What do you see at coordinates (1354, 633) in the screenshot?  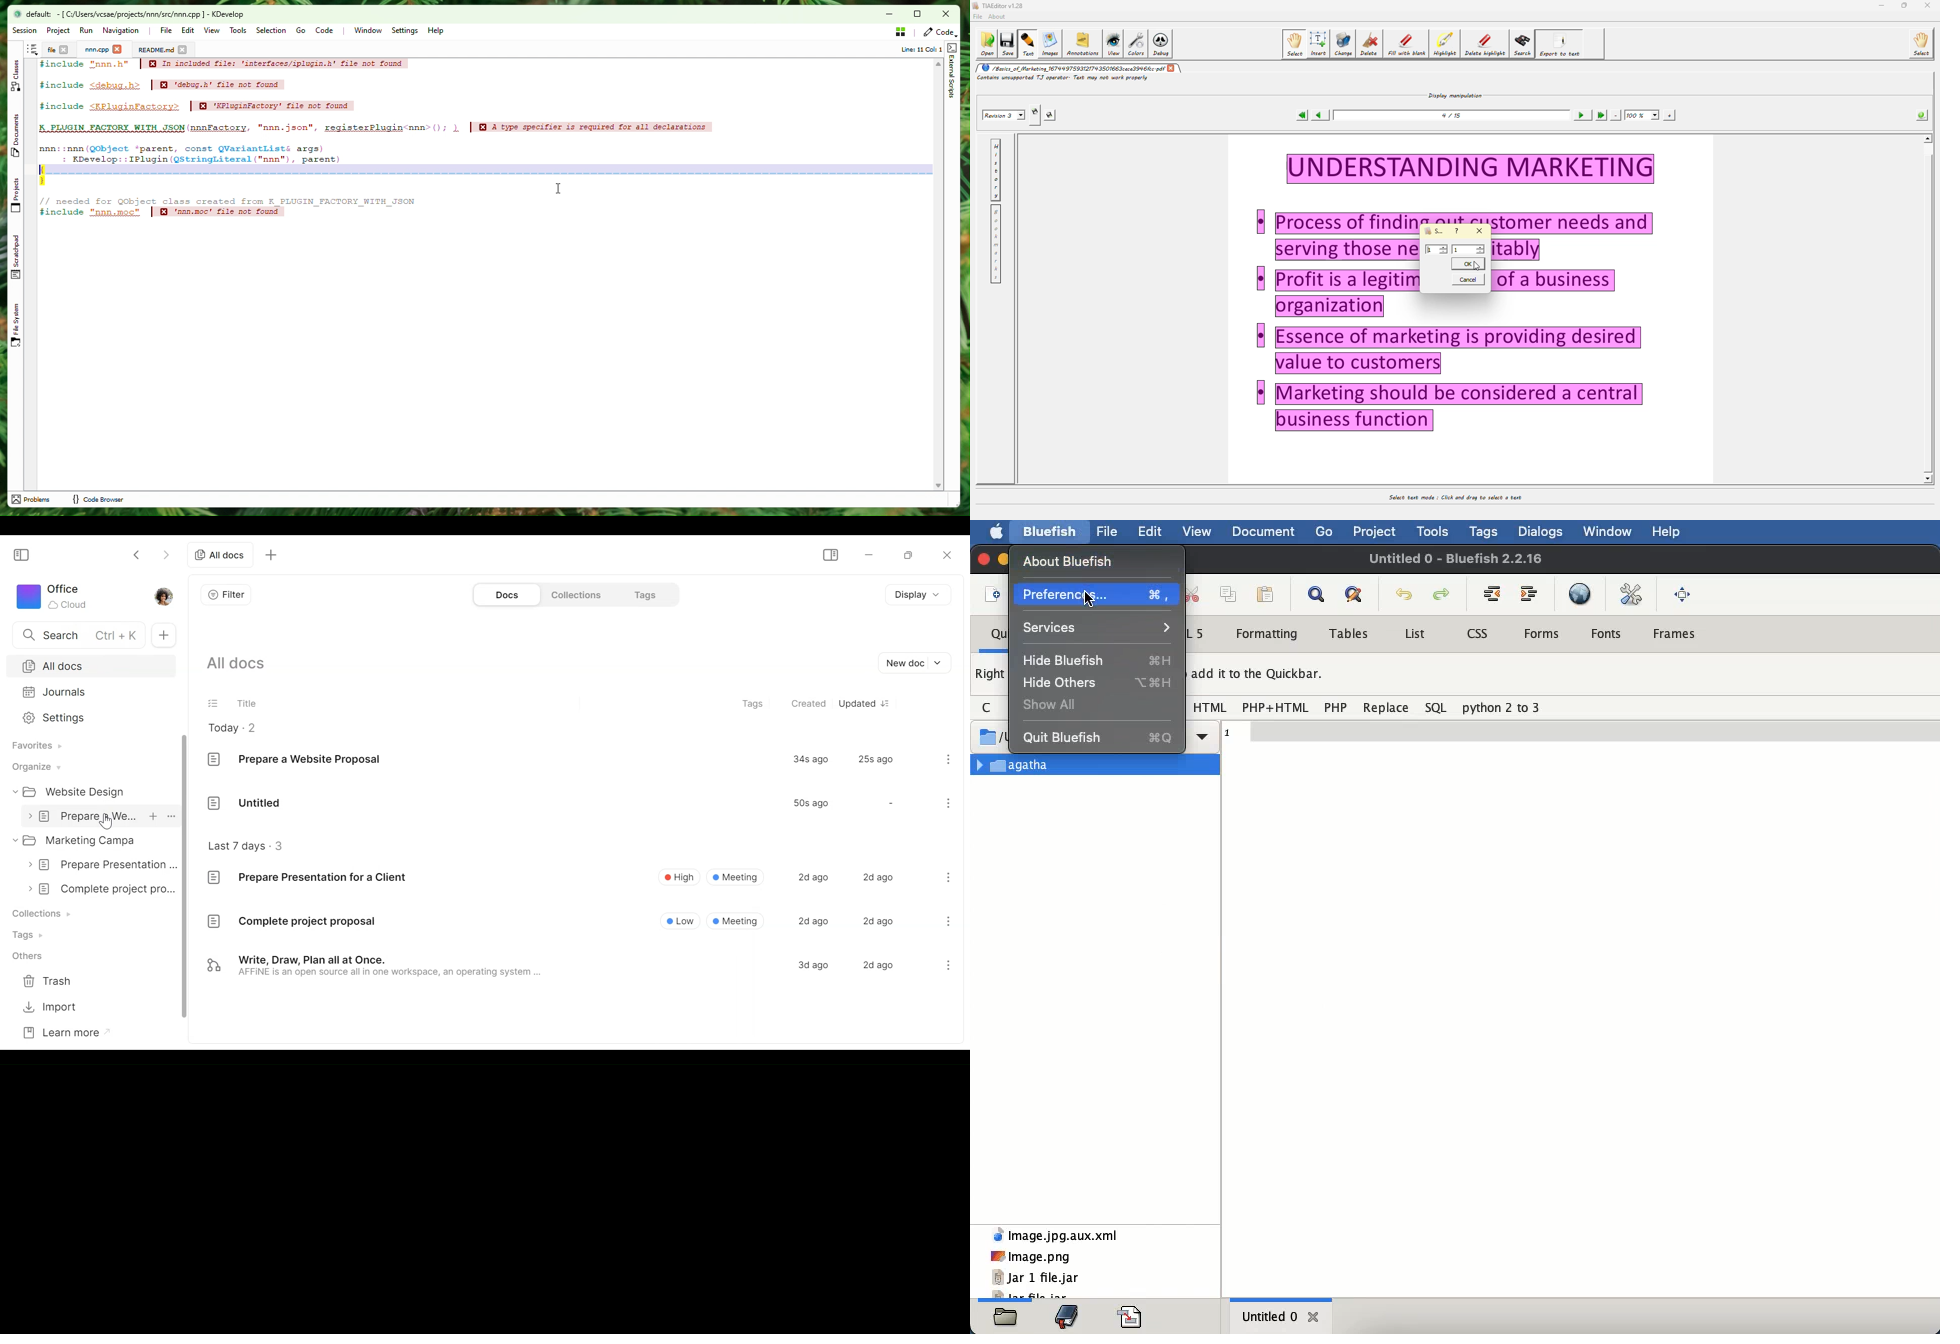 I see `tables` at bounding box center [1354, 633].